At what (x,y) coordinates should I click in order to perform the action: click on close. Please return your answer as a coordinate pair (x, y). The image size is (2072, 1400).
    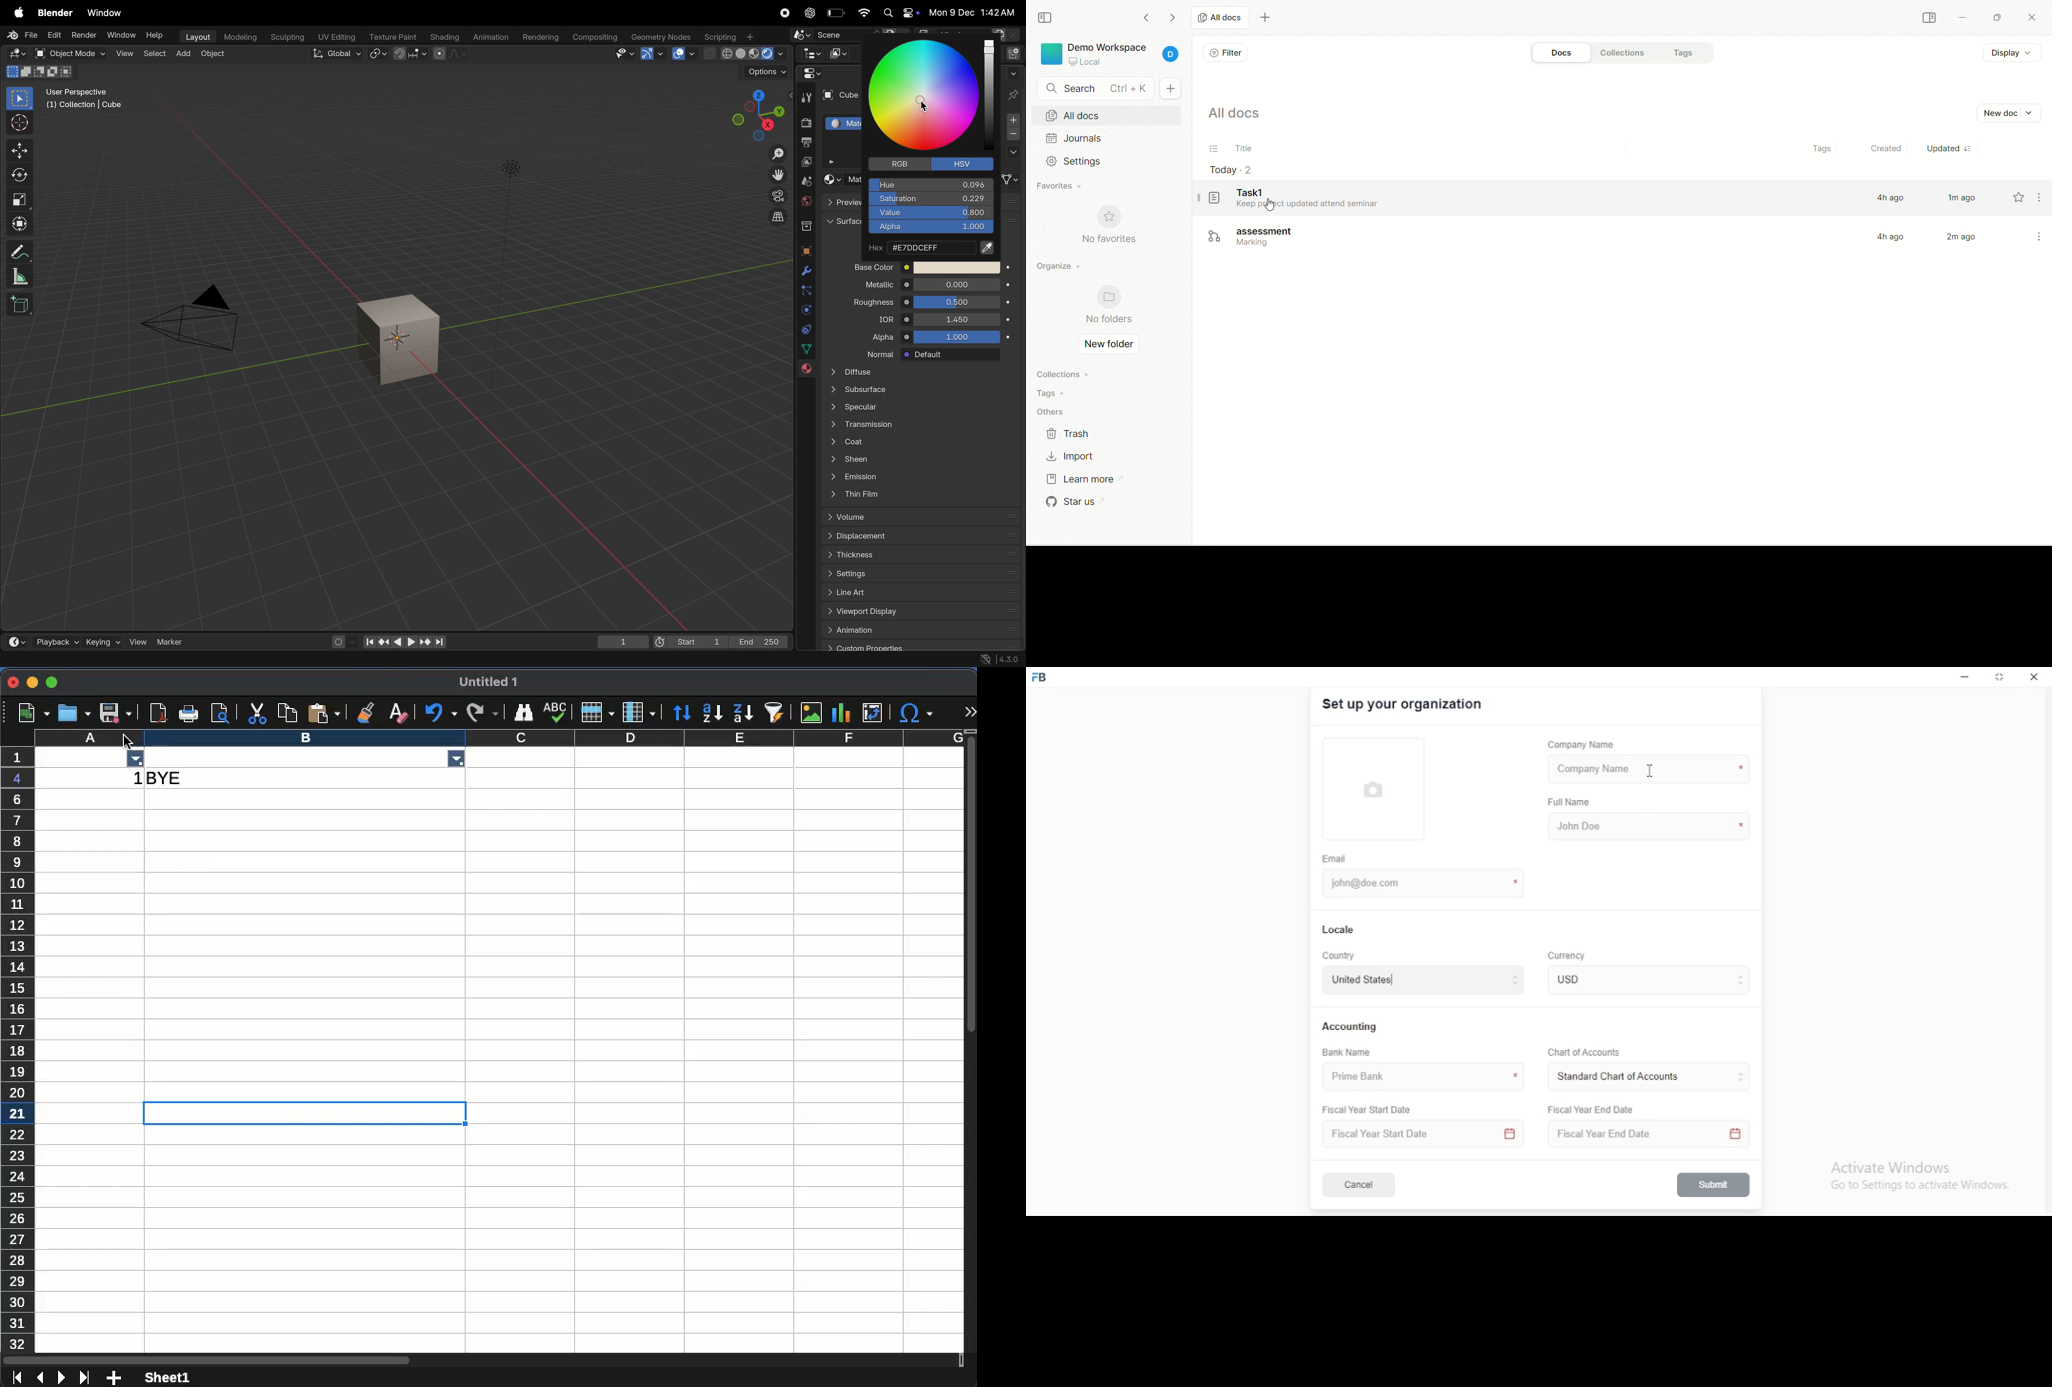
    Looking at the image, I should click on (12, 682).